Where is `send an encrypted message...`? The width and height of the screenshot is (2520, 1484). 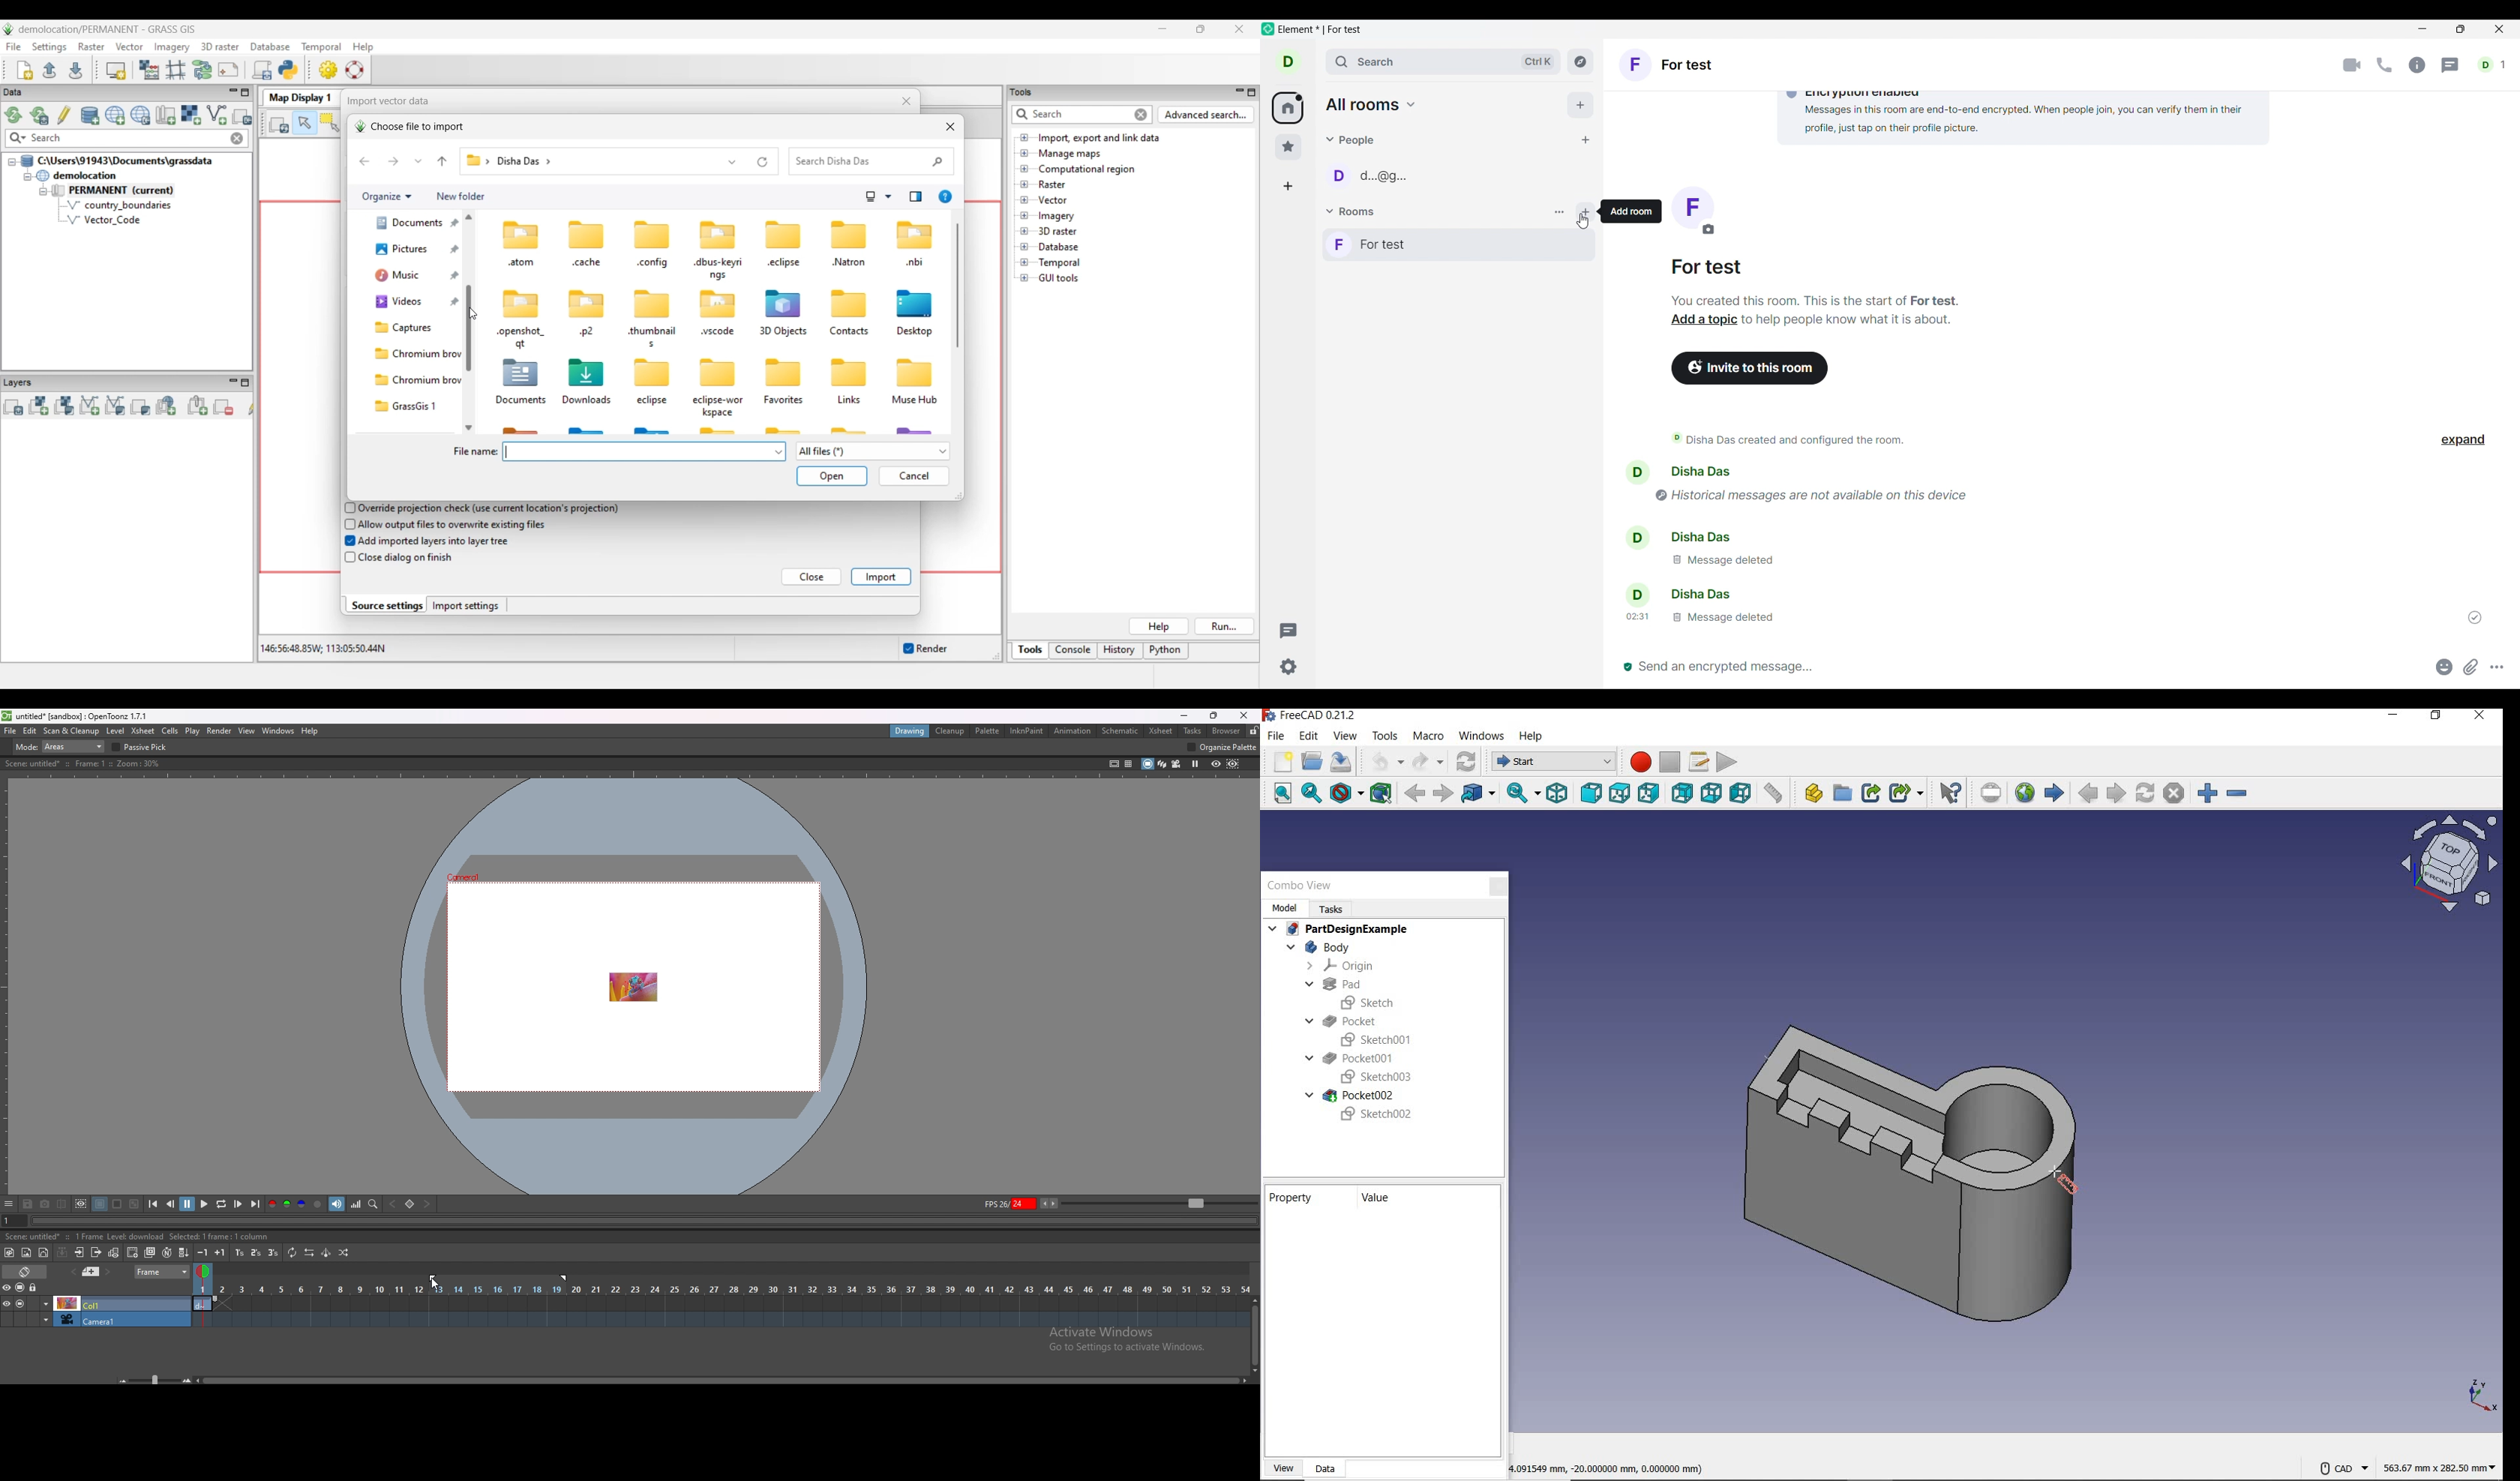 send an encrypted message... is located at coordinates (2021, 667).